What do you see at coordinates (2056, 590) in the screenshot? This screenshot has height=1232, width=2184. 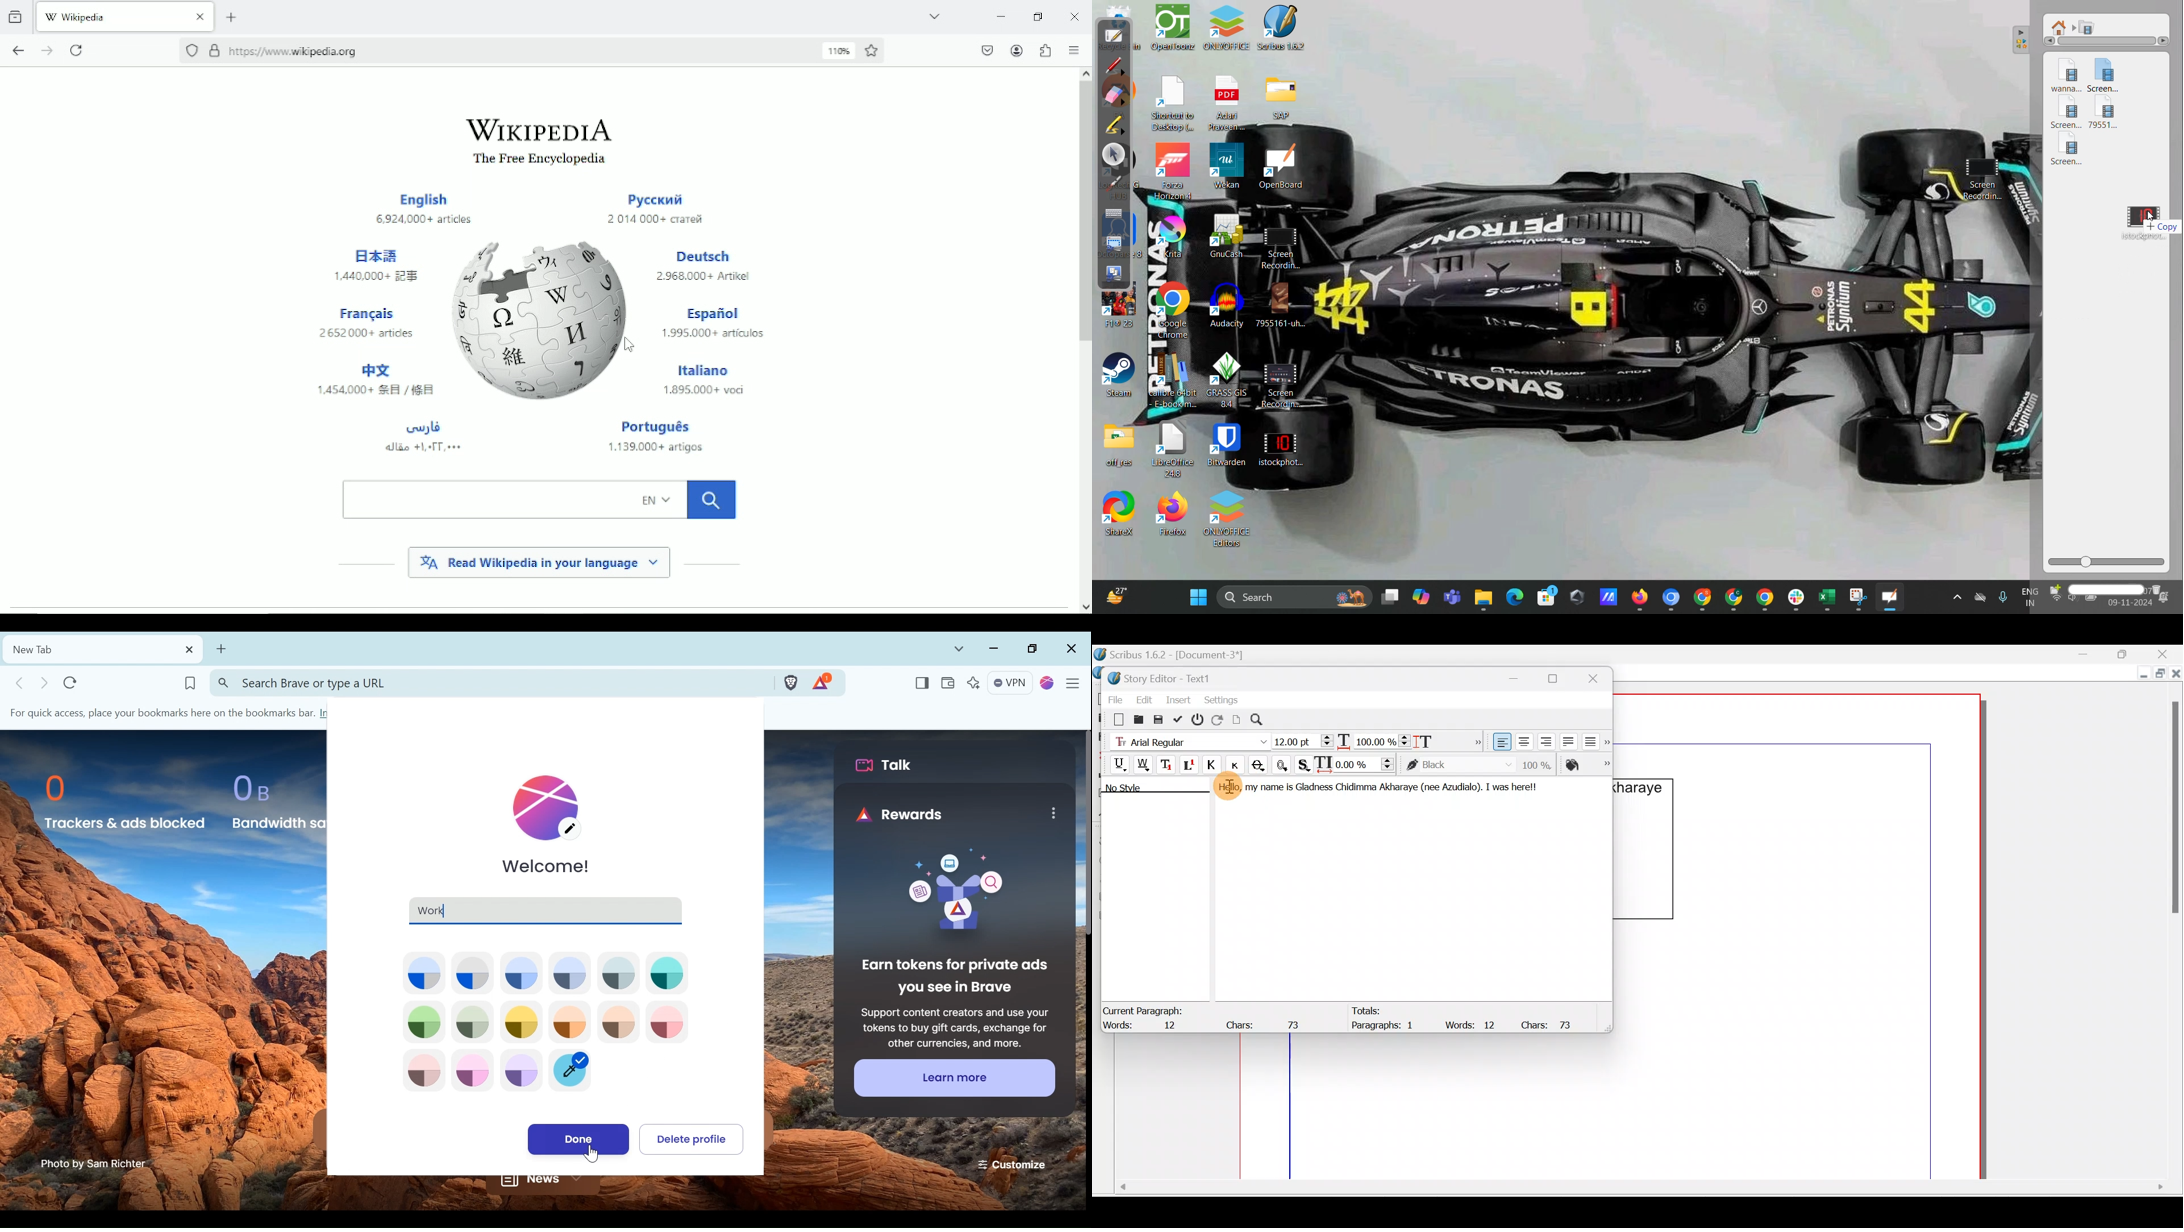 I see `create new folder` at bounding box center [2056, 590].